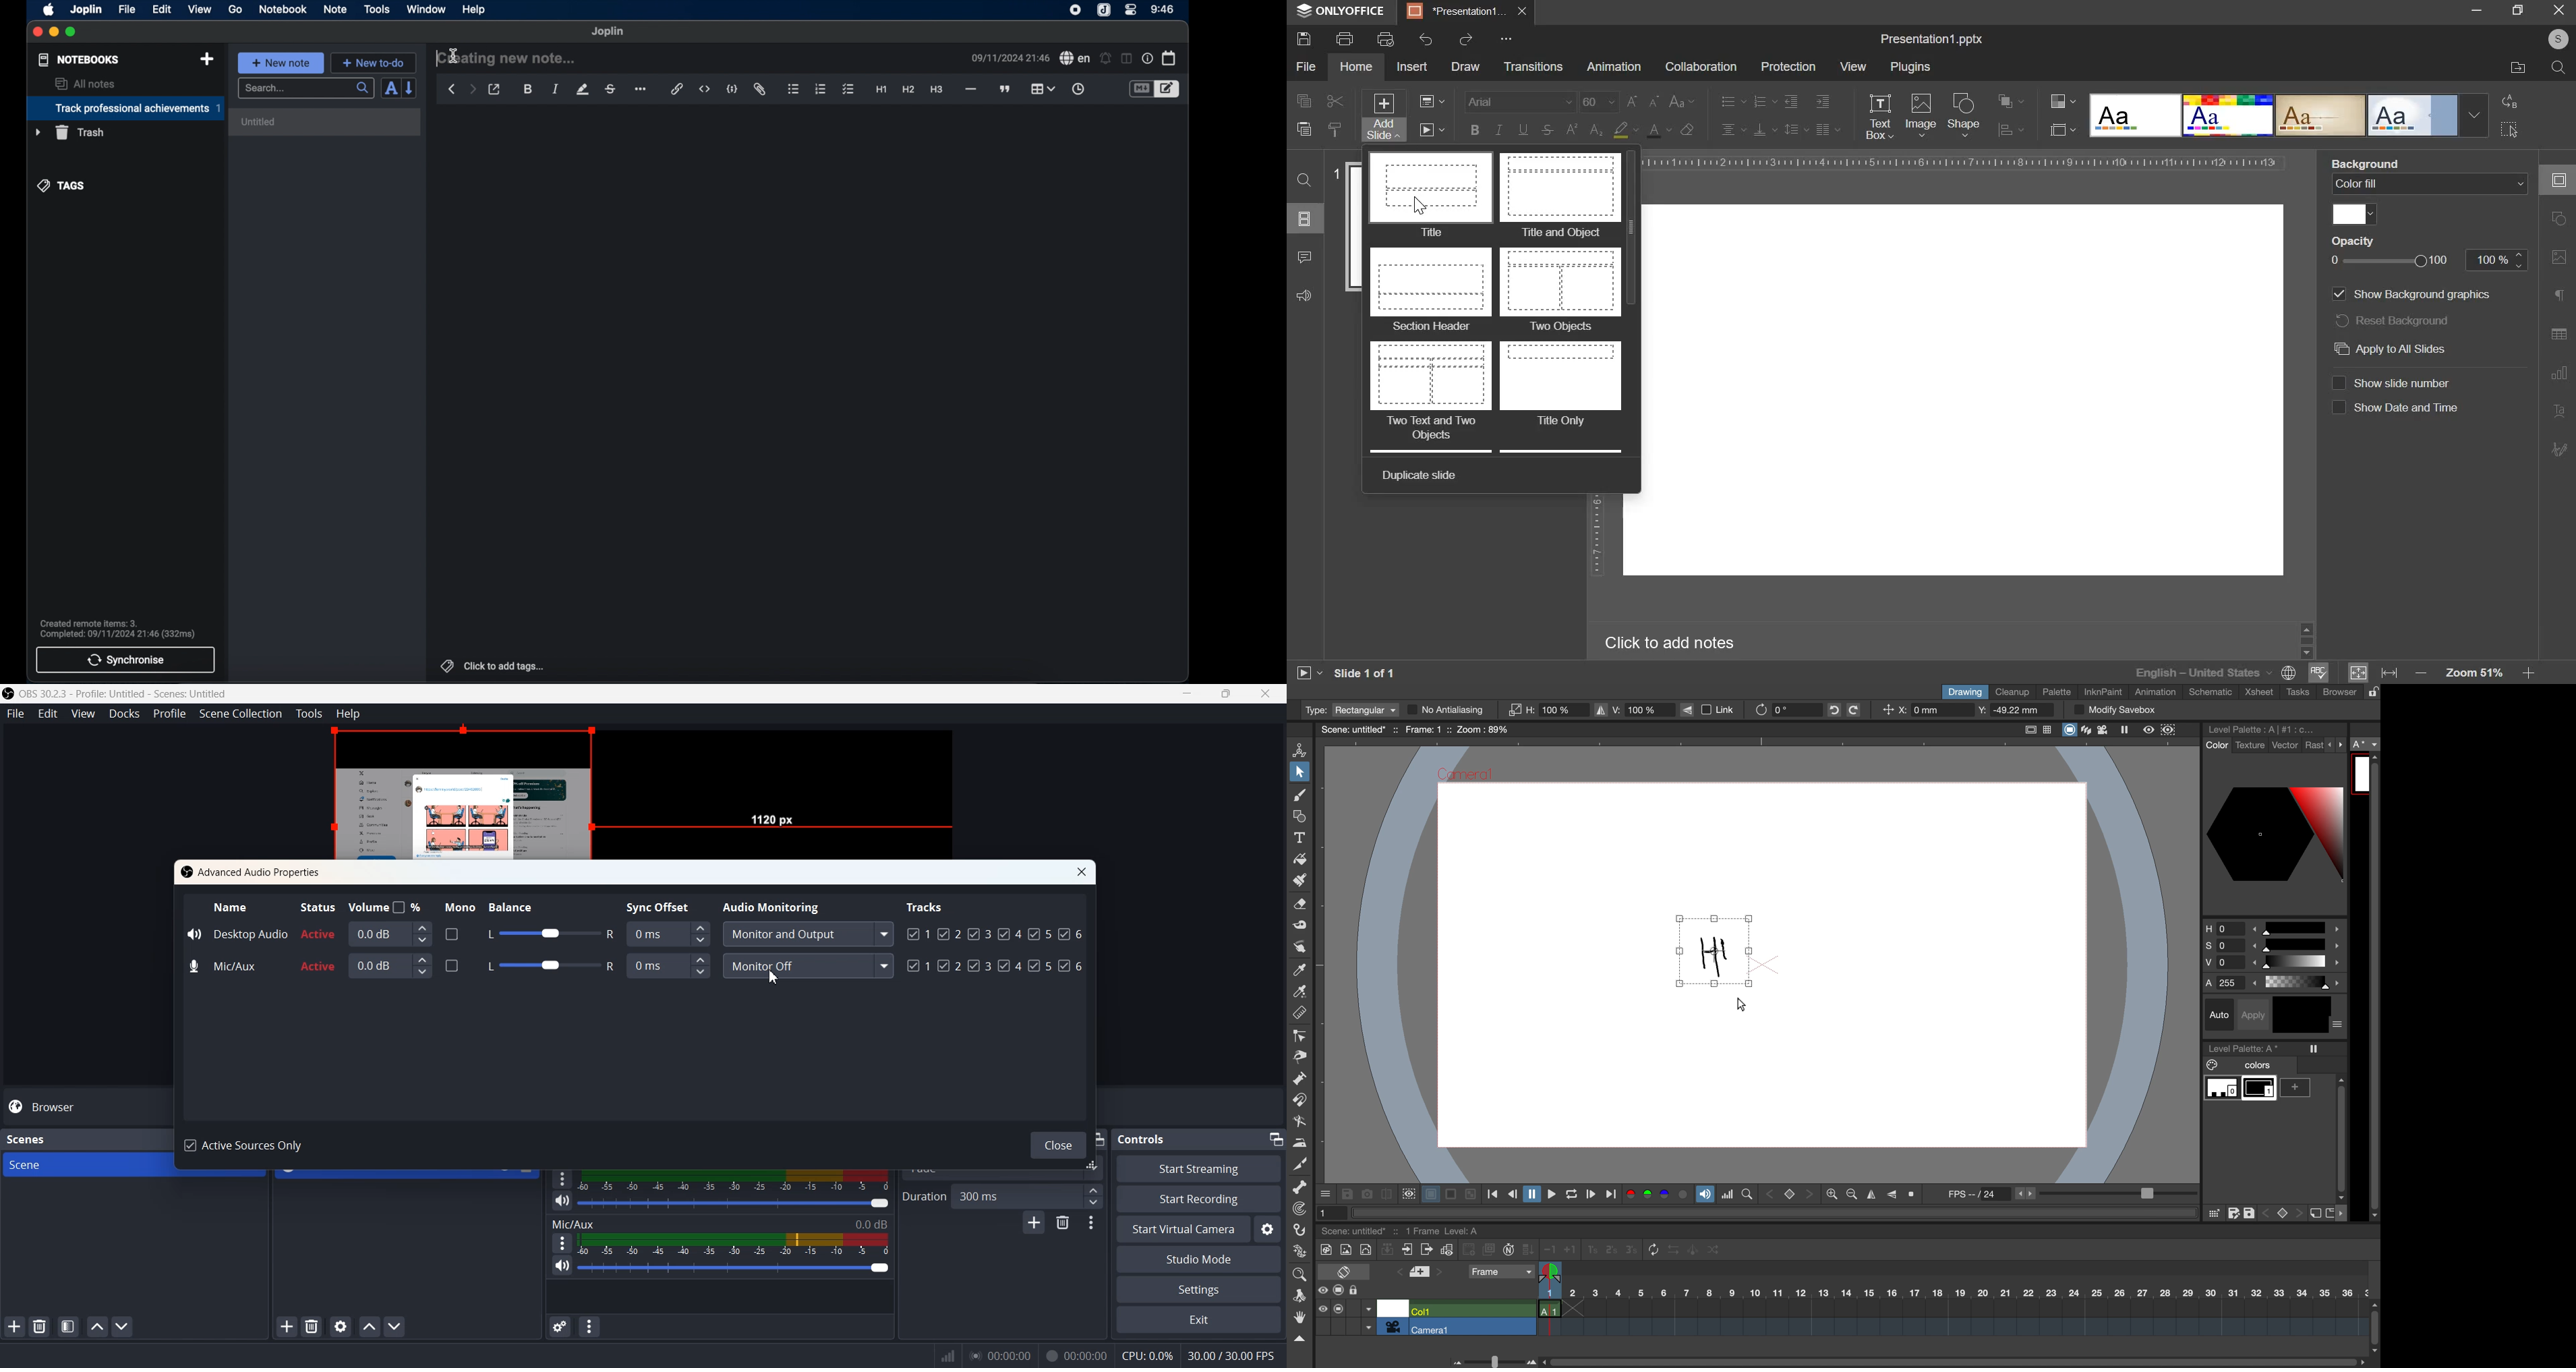  Describe the element at coordinates (2358, 673) in the screenshot. I see `fit to slide` at that location.